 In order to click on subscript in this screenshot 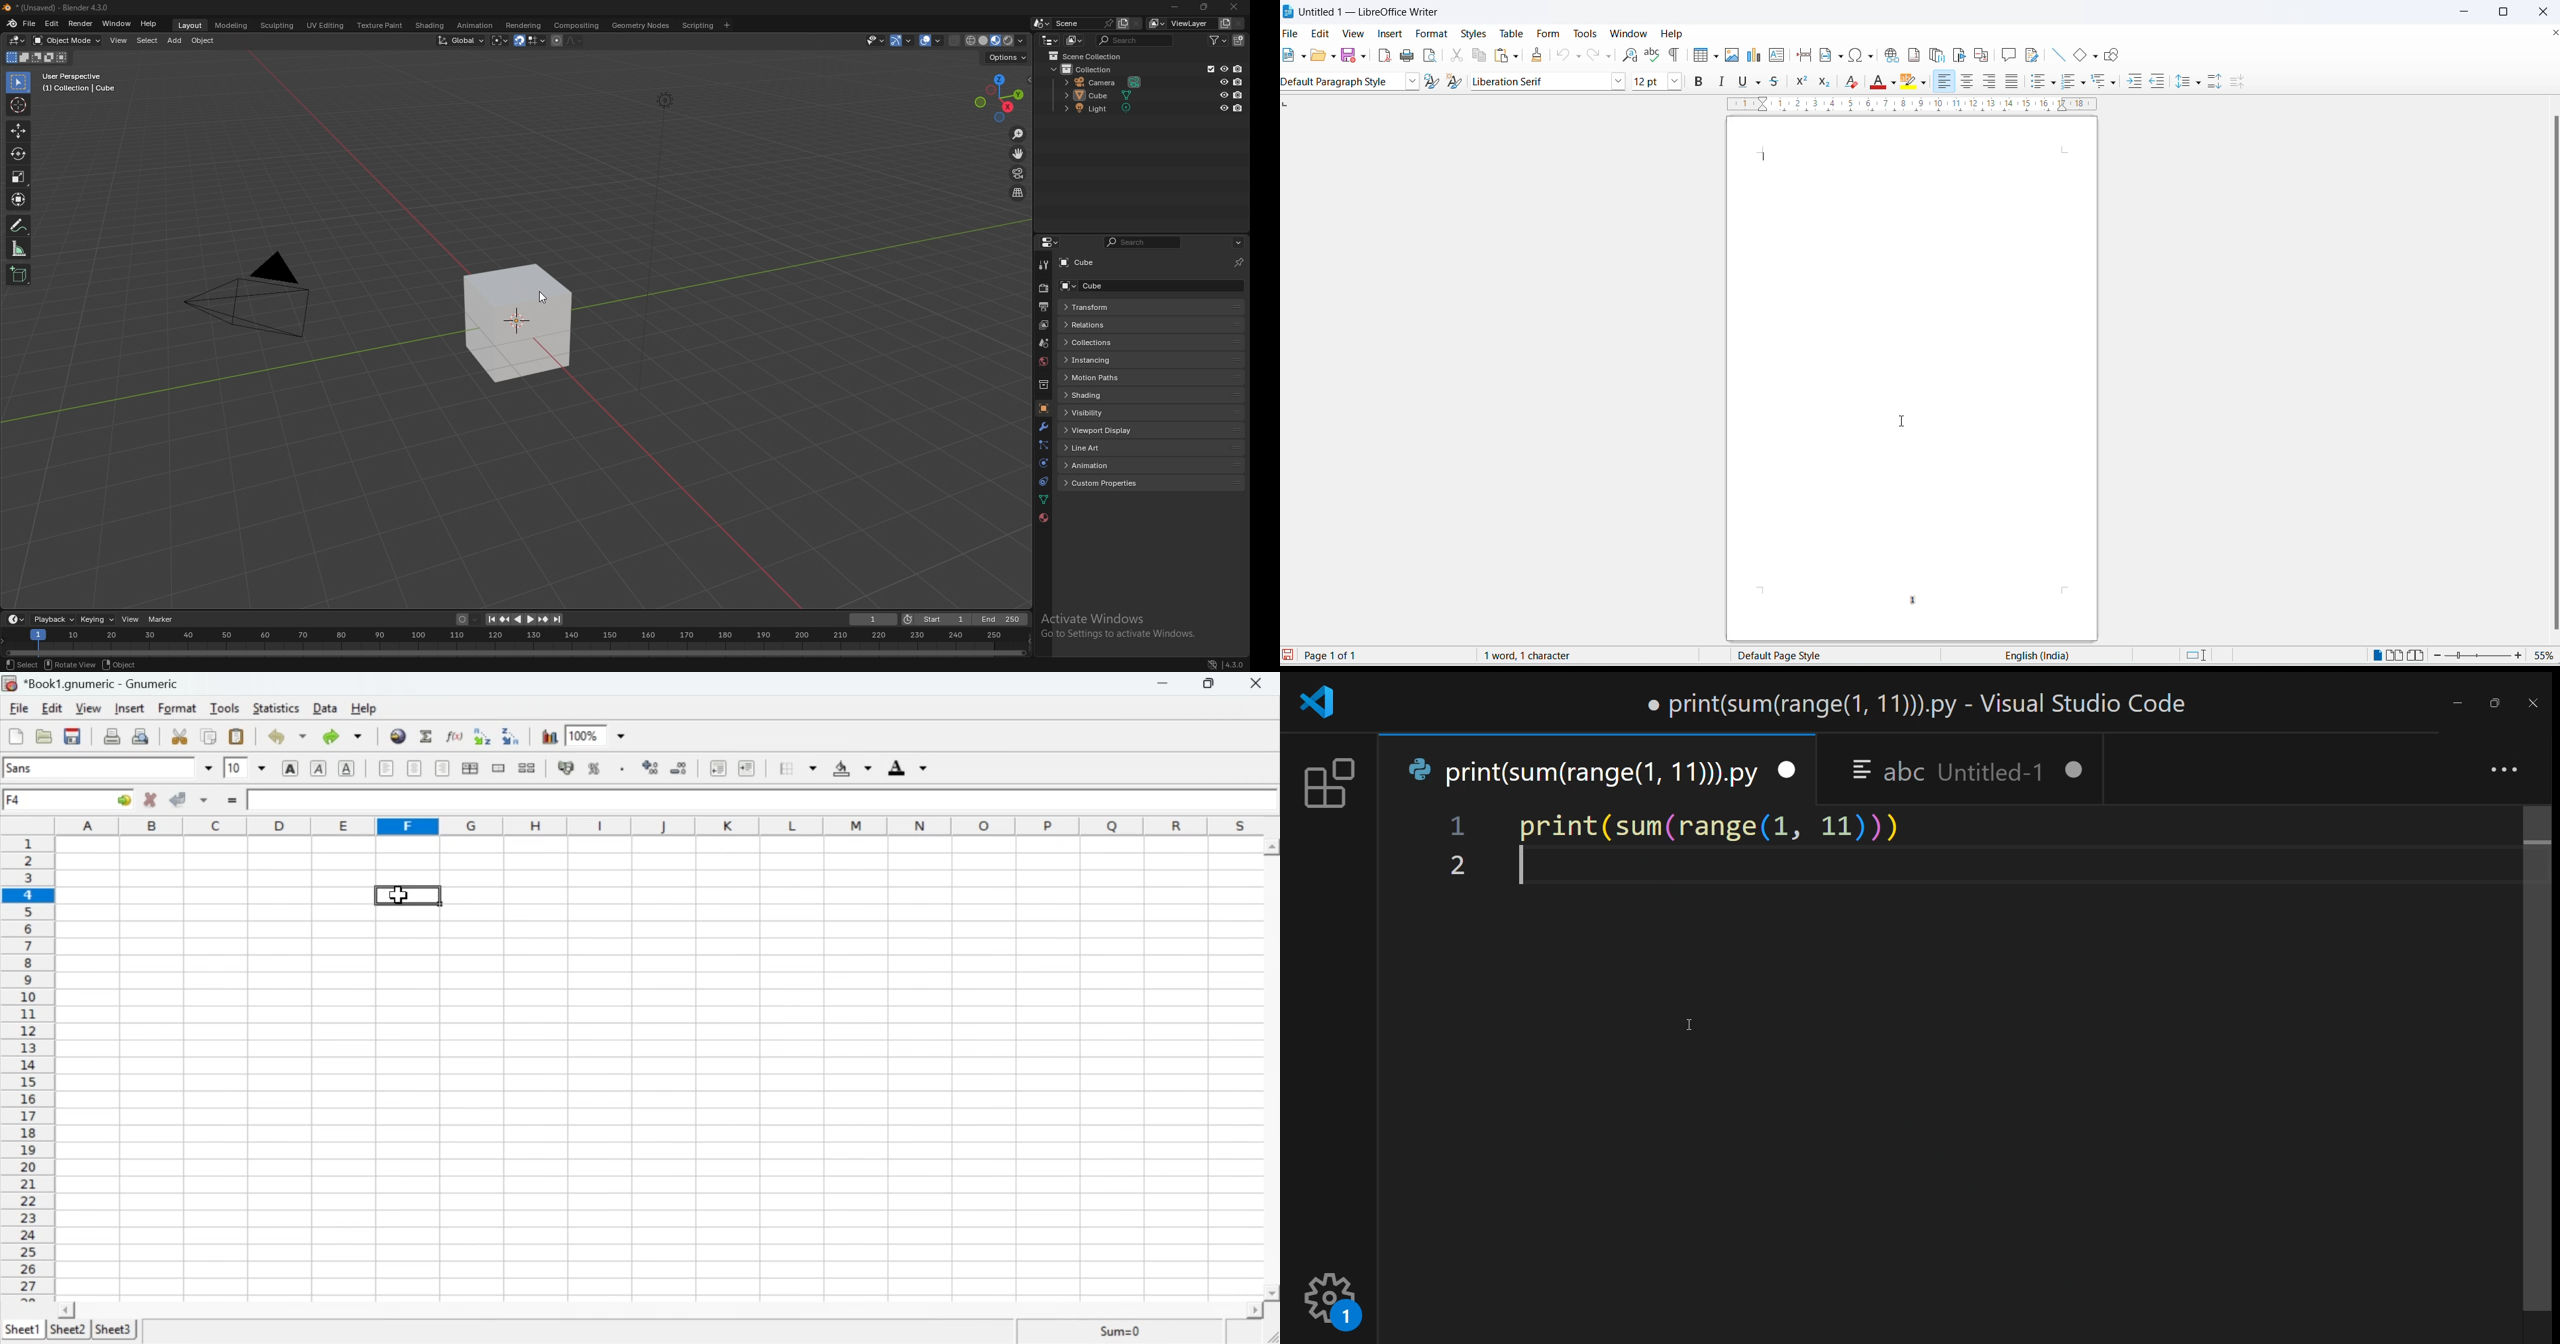, I will do `click(1827, 82)`.